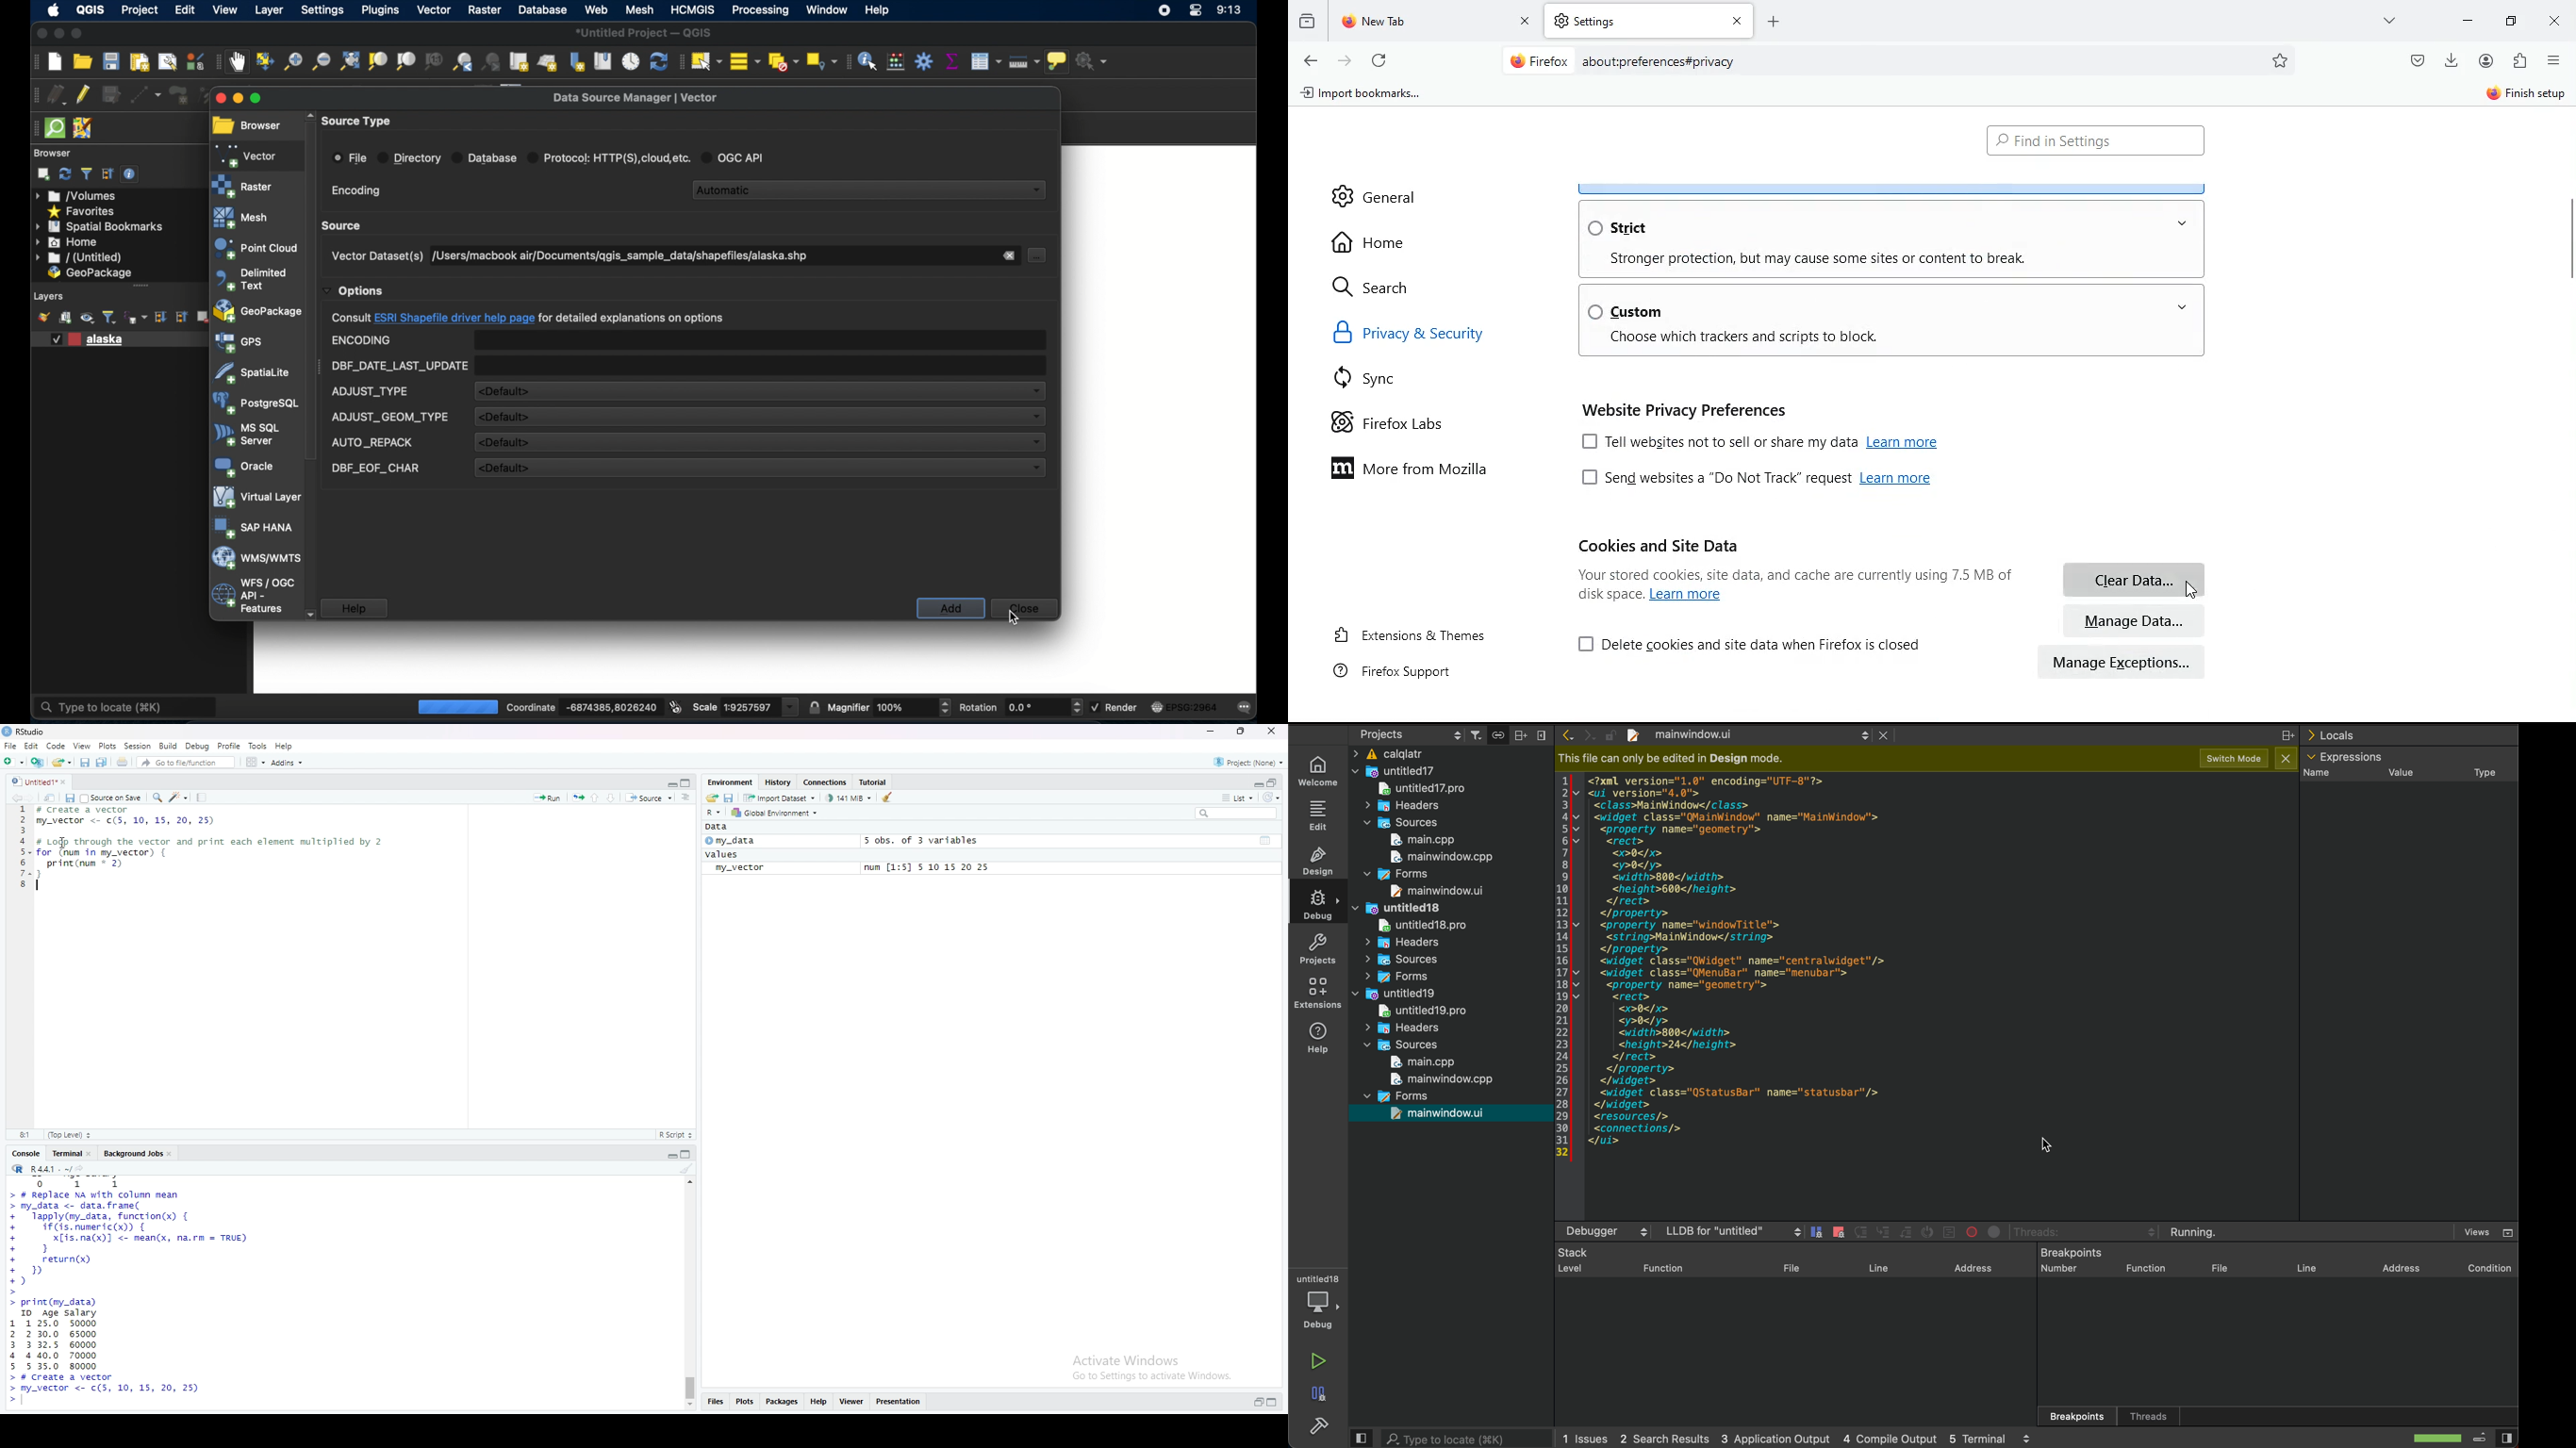 The height and width of the screenshot is (1456, 2576). What do you see at coordinates (929, 868) in the screenshot?
I see `num [1:5] 5 10 15 20 25` at bounding box center [929, 868].